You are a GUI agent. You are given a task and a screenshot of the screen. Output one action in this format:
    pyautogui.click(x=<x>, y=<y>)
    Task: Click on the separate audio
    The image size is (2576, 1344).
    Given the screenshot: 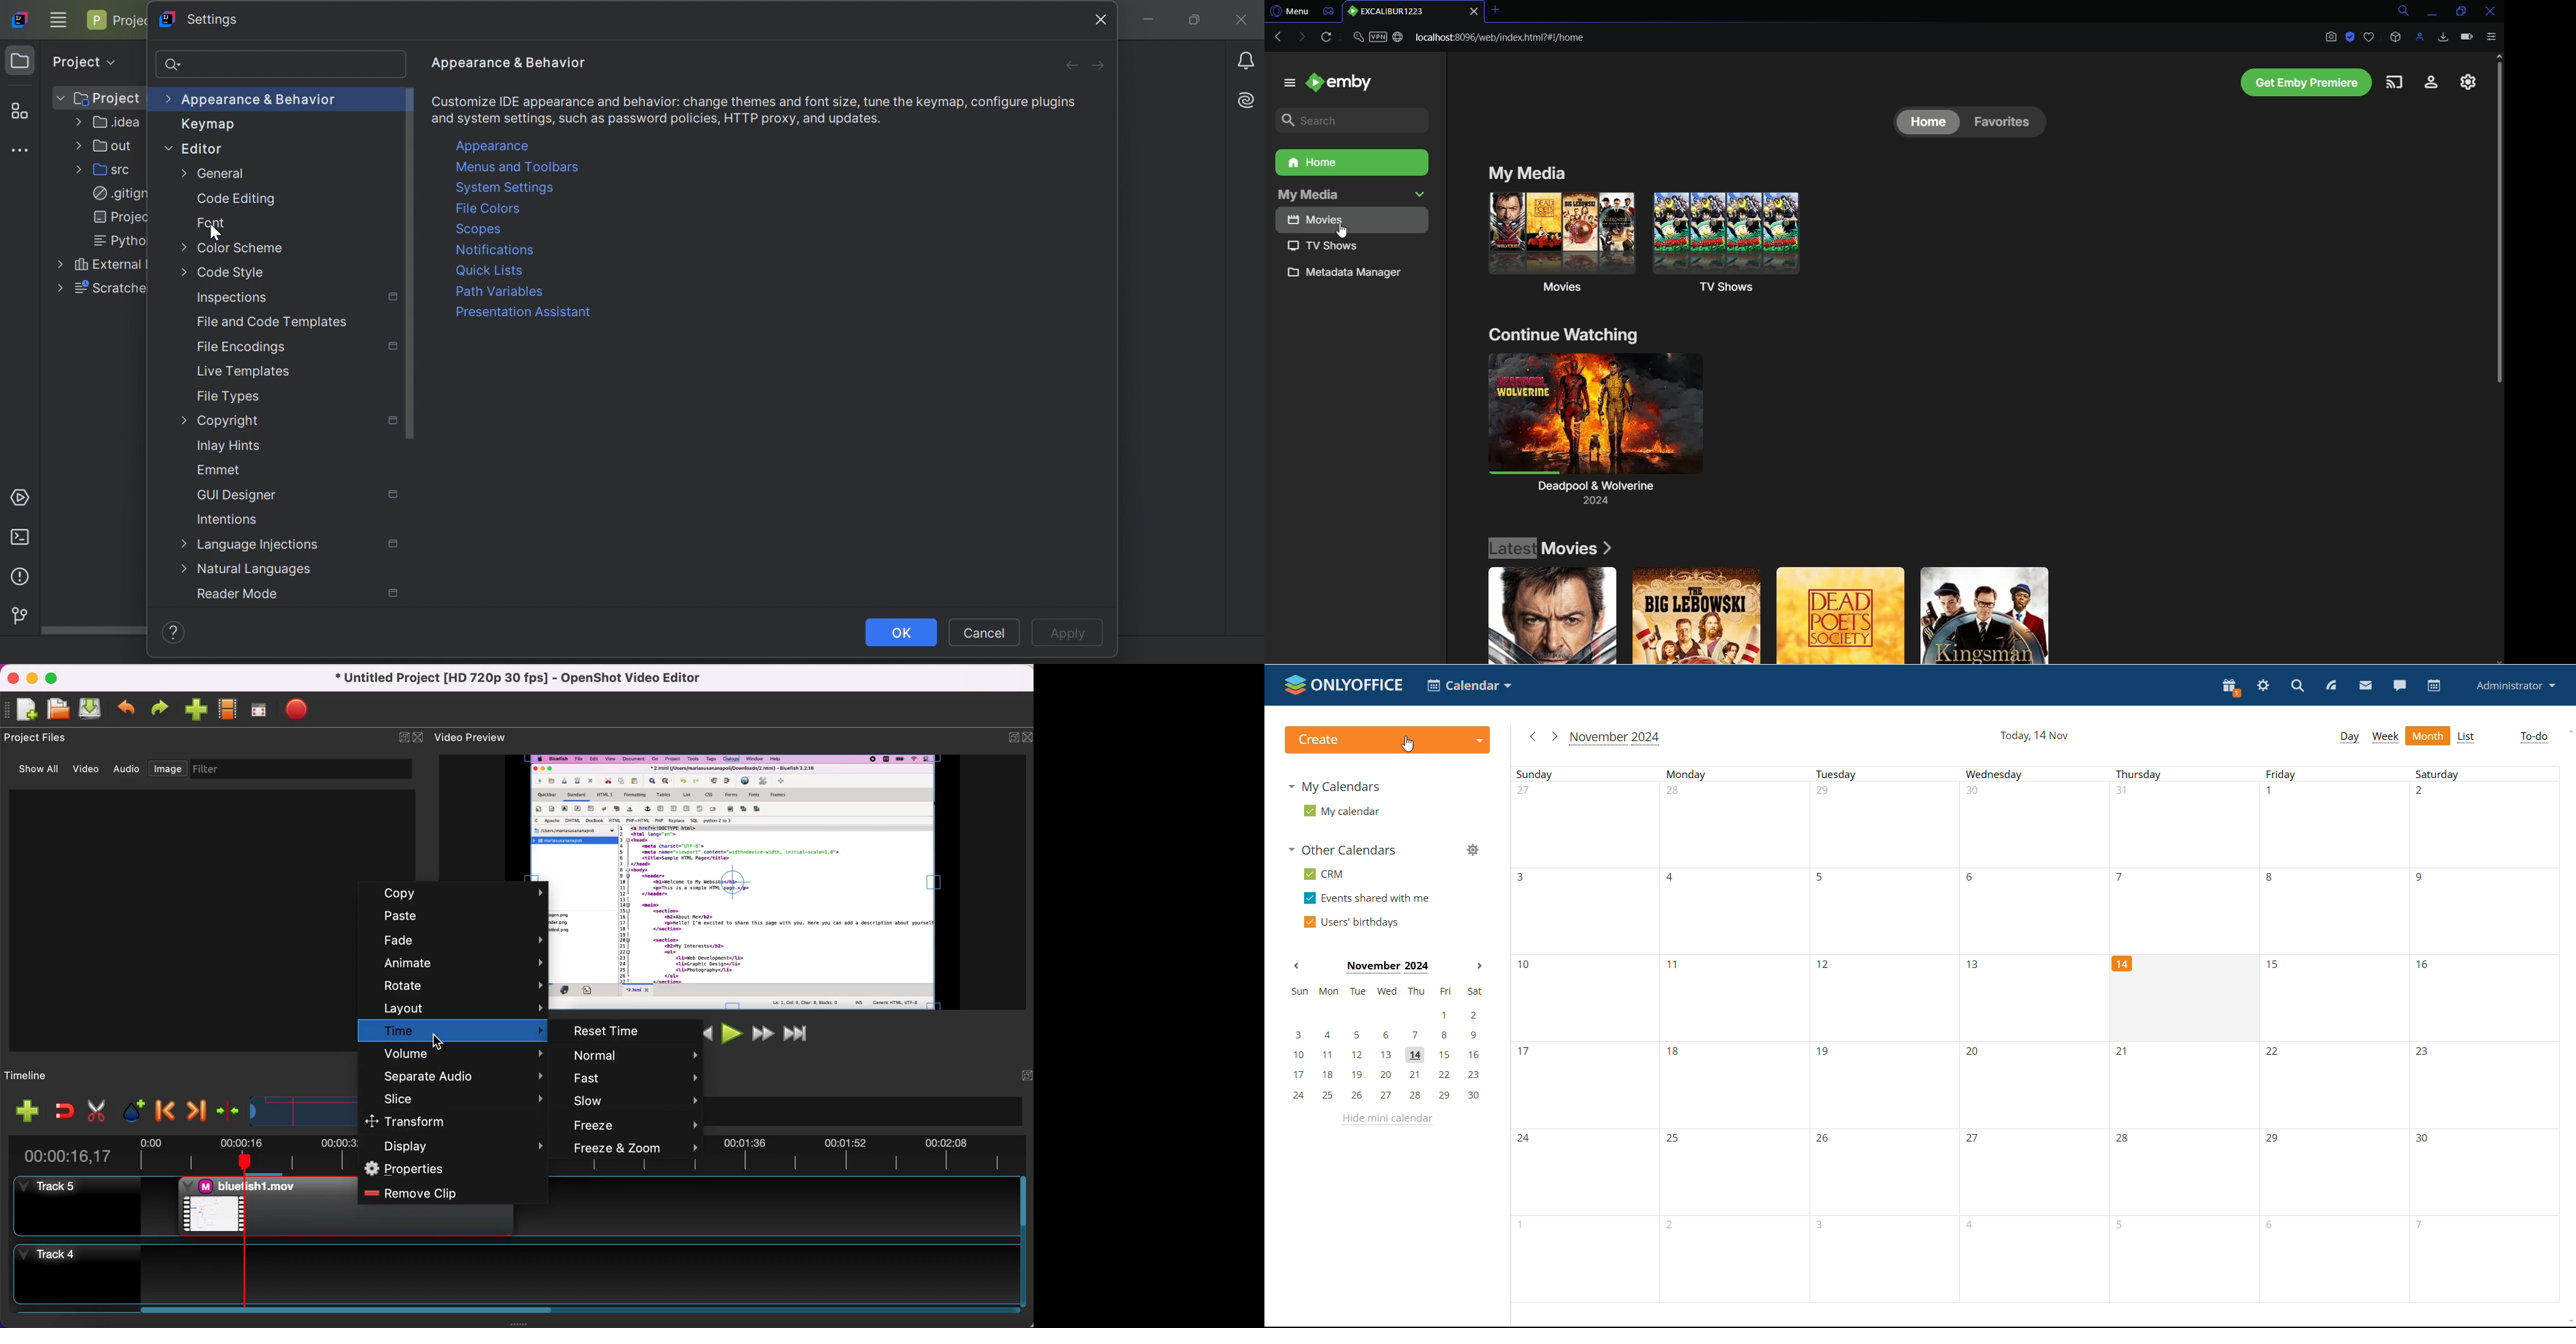 What is the action you would take?
    pyautogui.click(x=456, y=1073)
    